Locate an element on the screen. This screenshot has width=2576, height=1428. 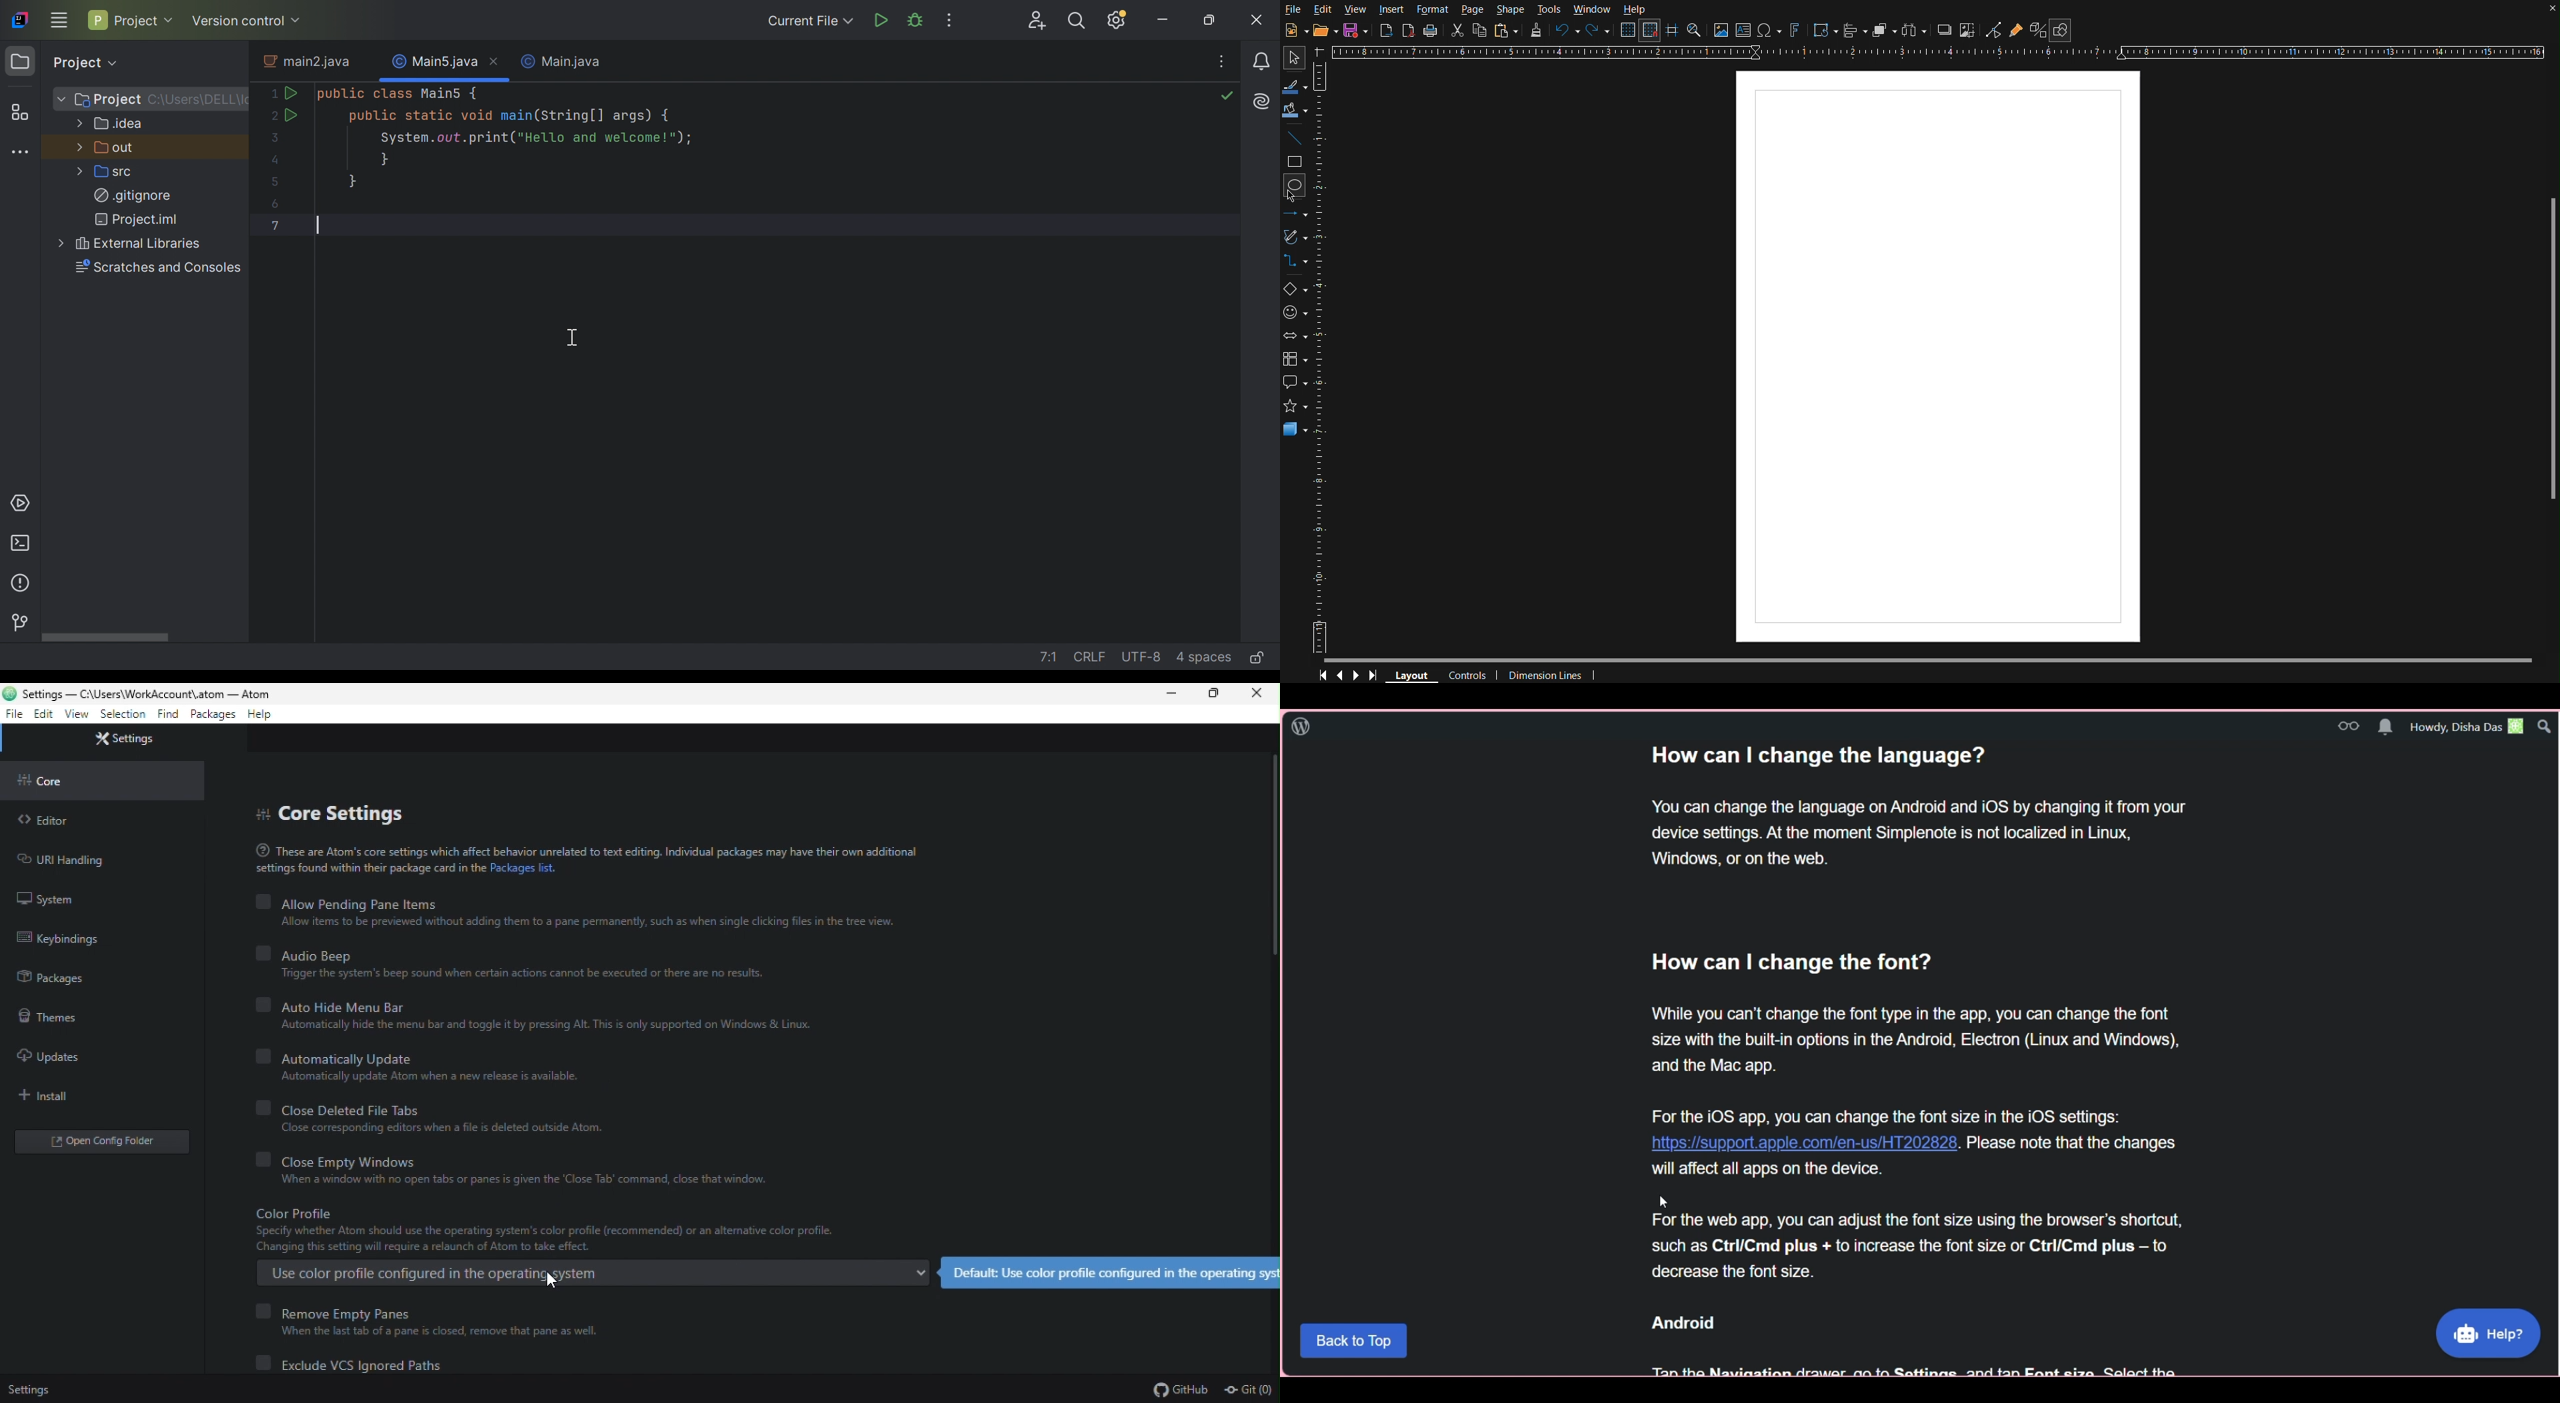
Select is located at coordinates (1296, 57).